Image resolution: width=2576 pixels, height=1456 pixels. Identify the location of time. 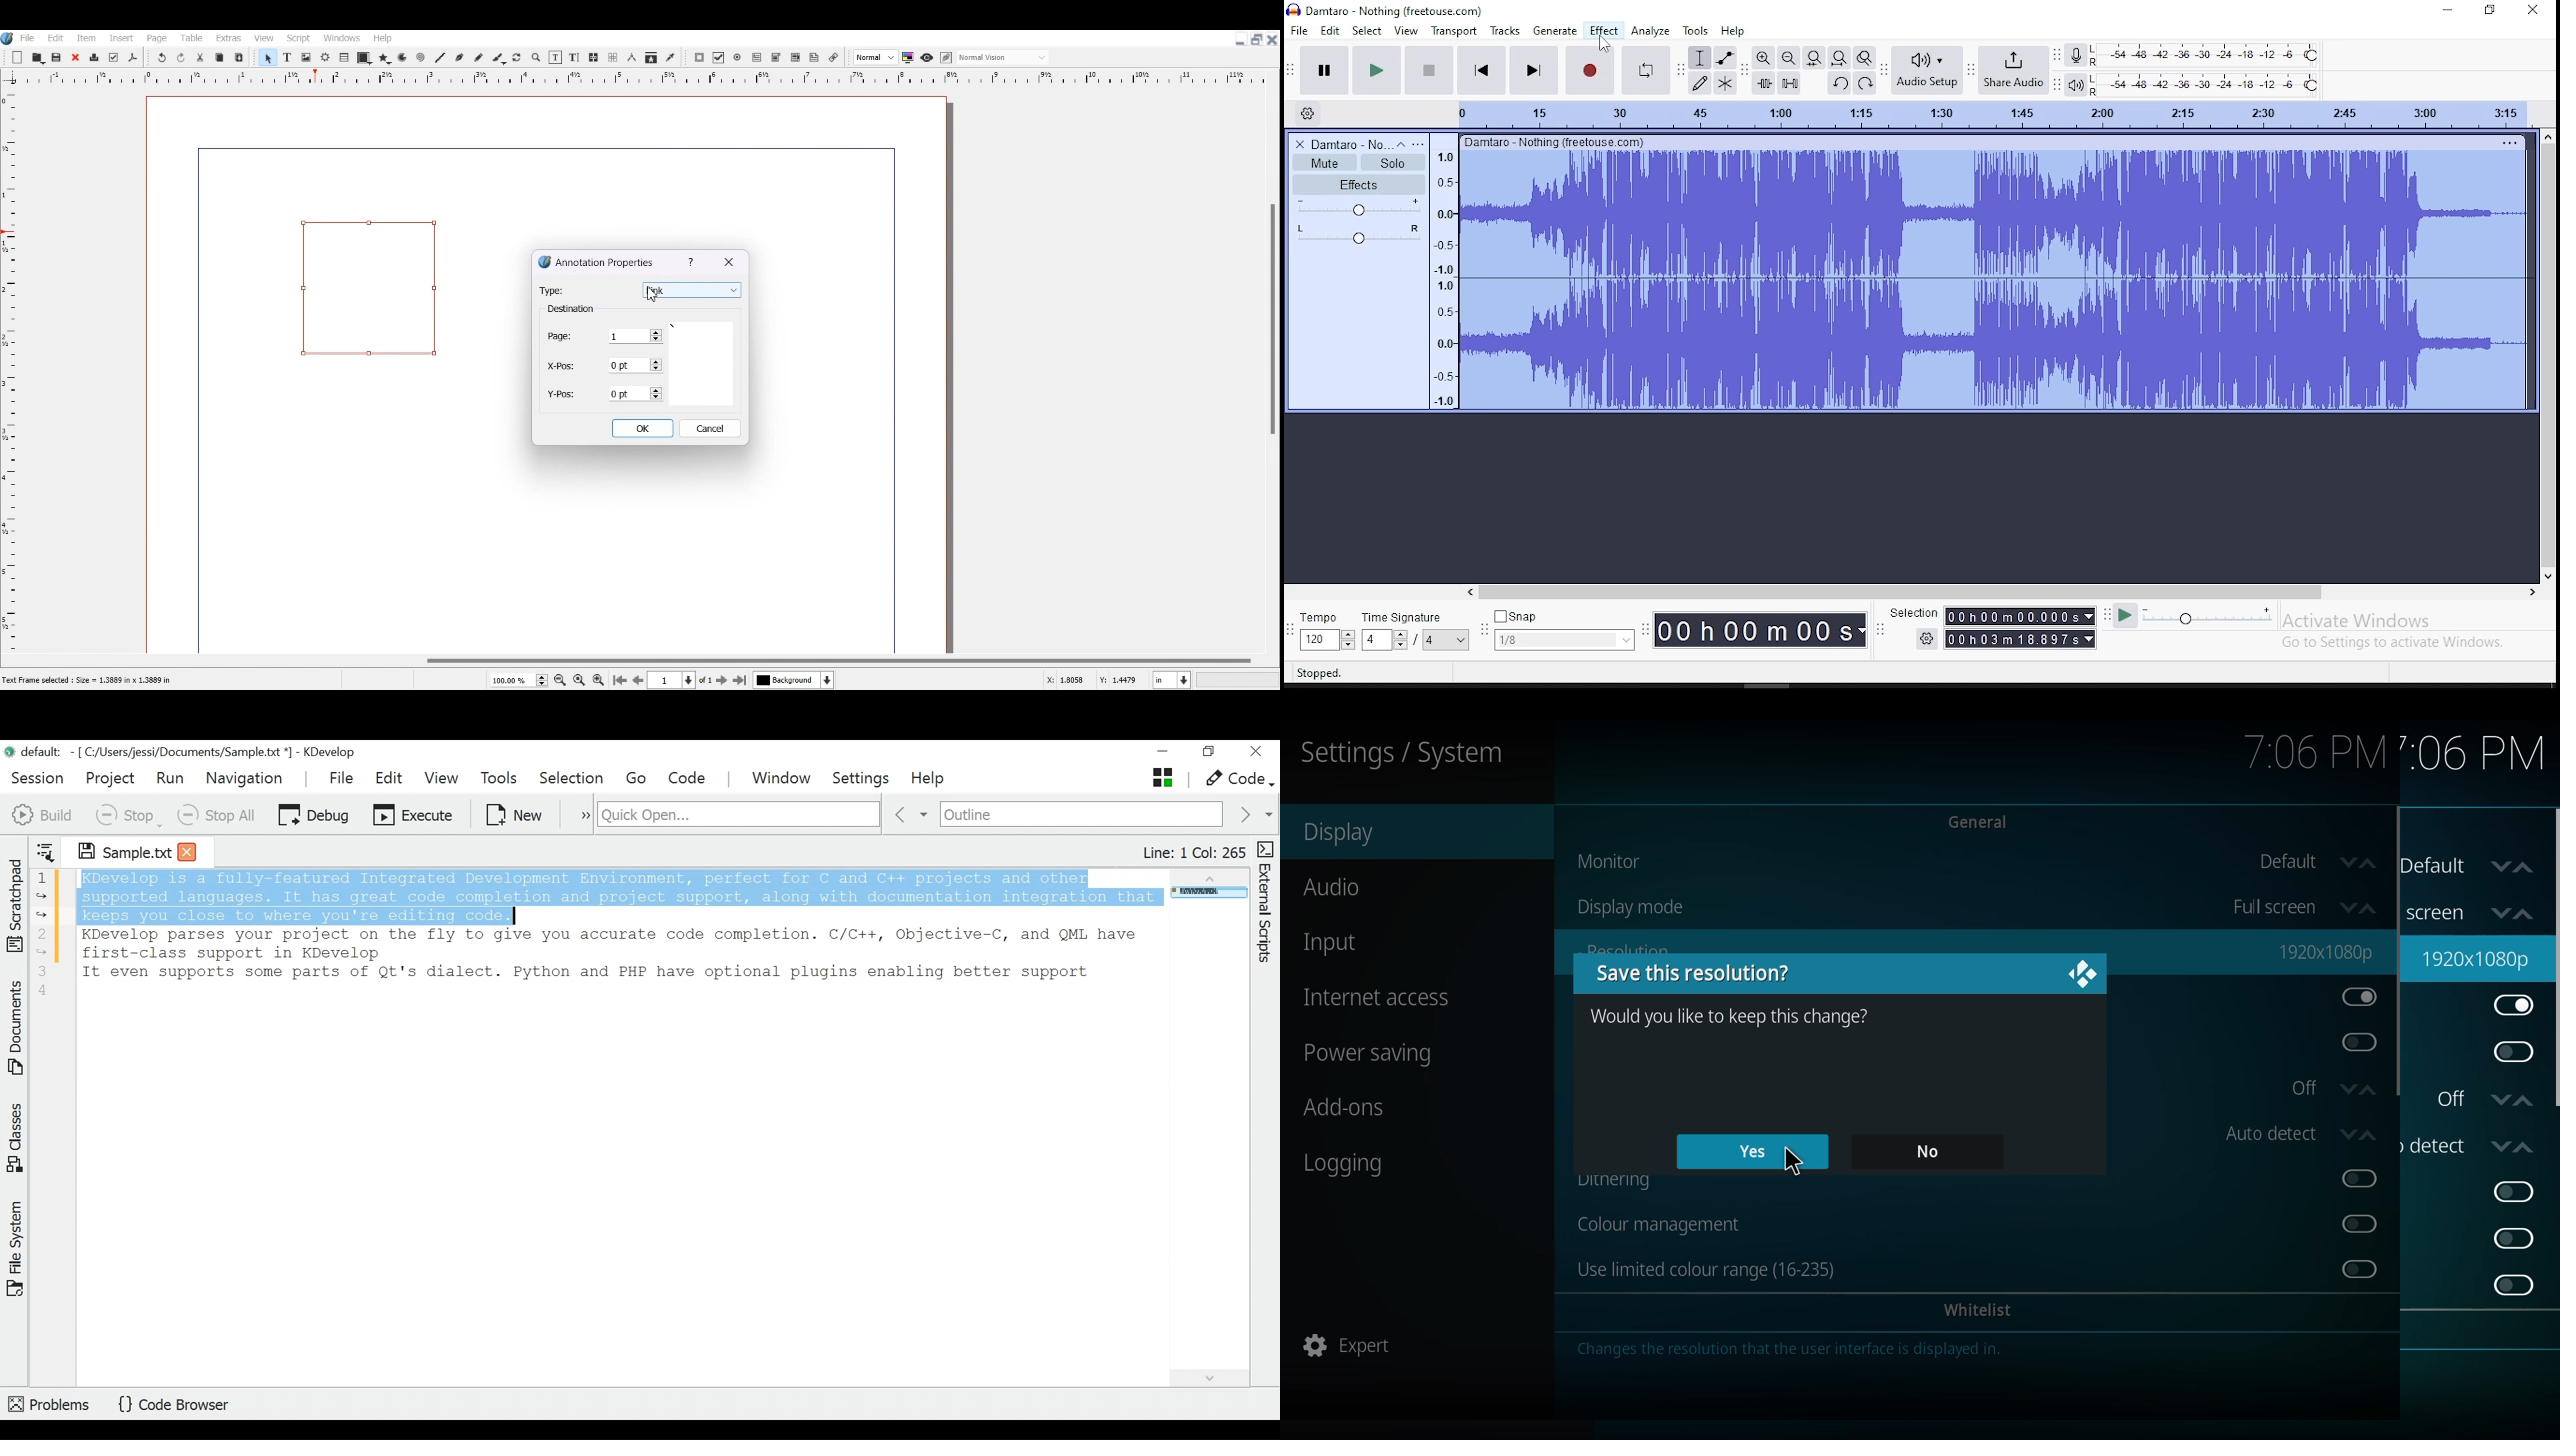
(2463, 753).